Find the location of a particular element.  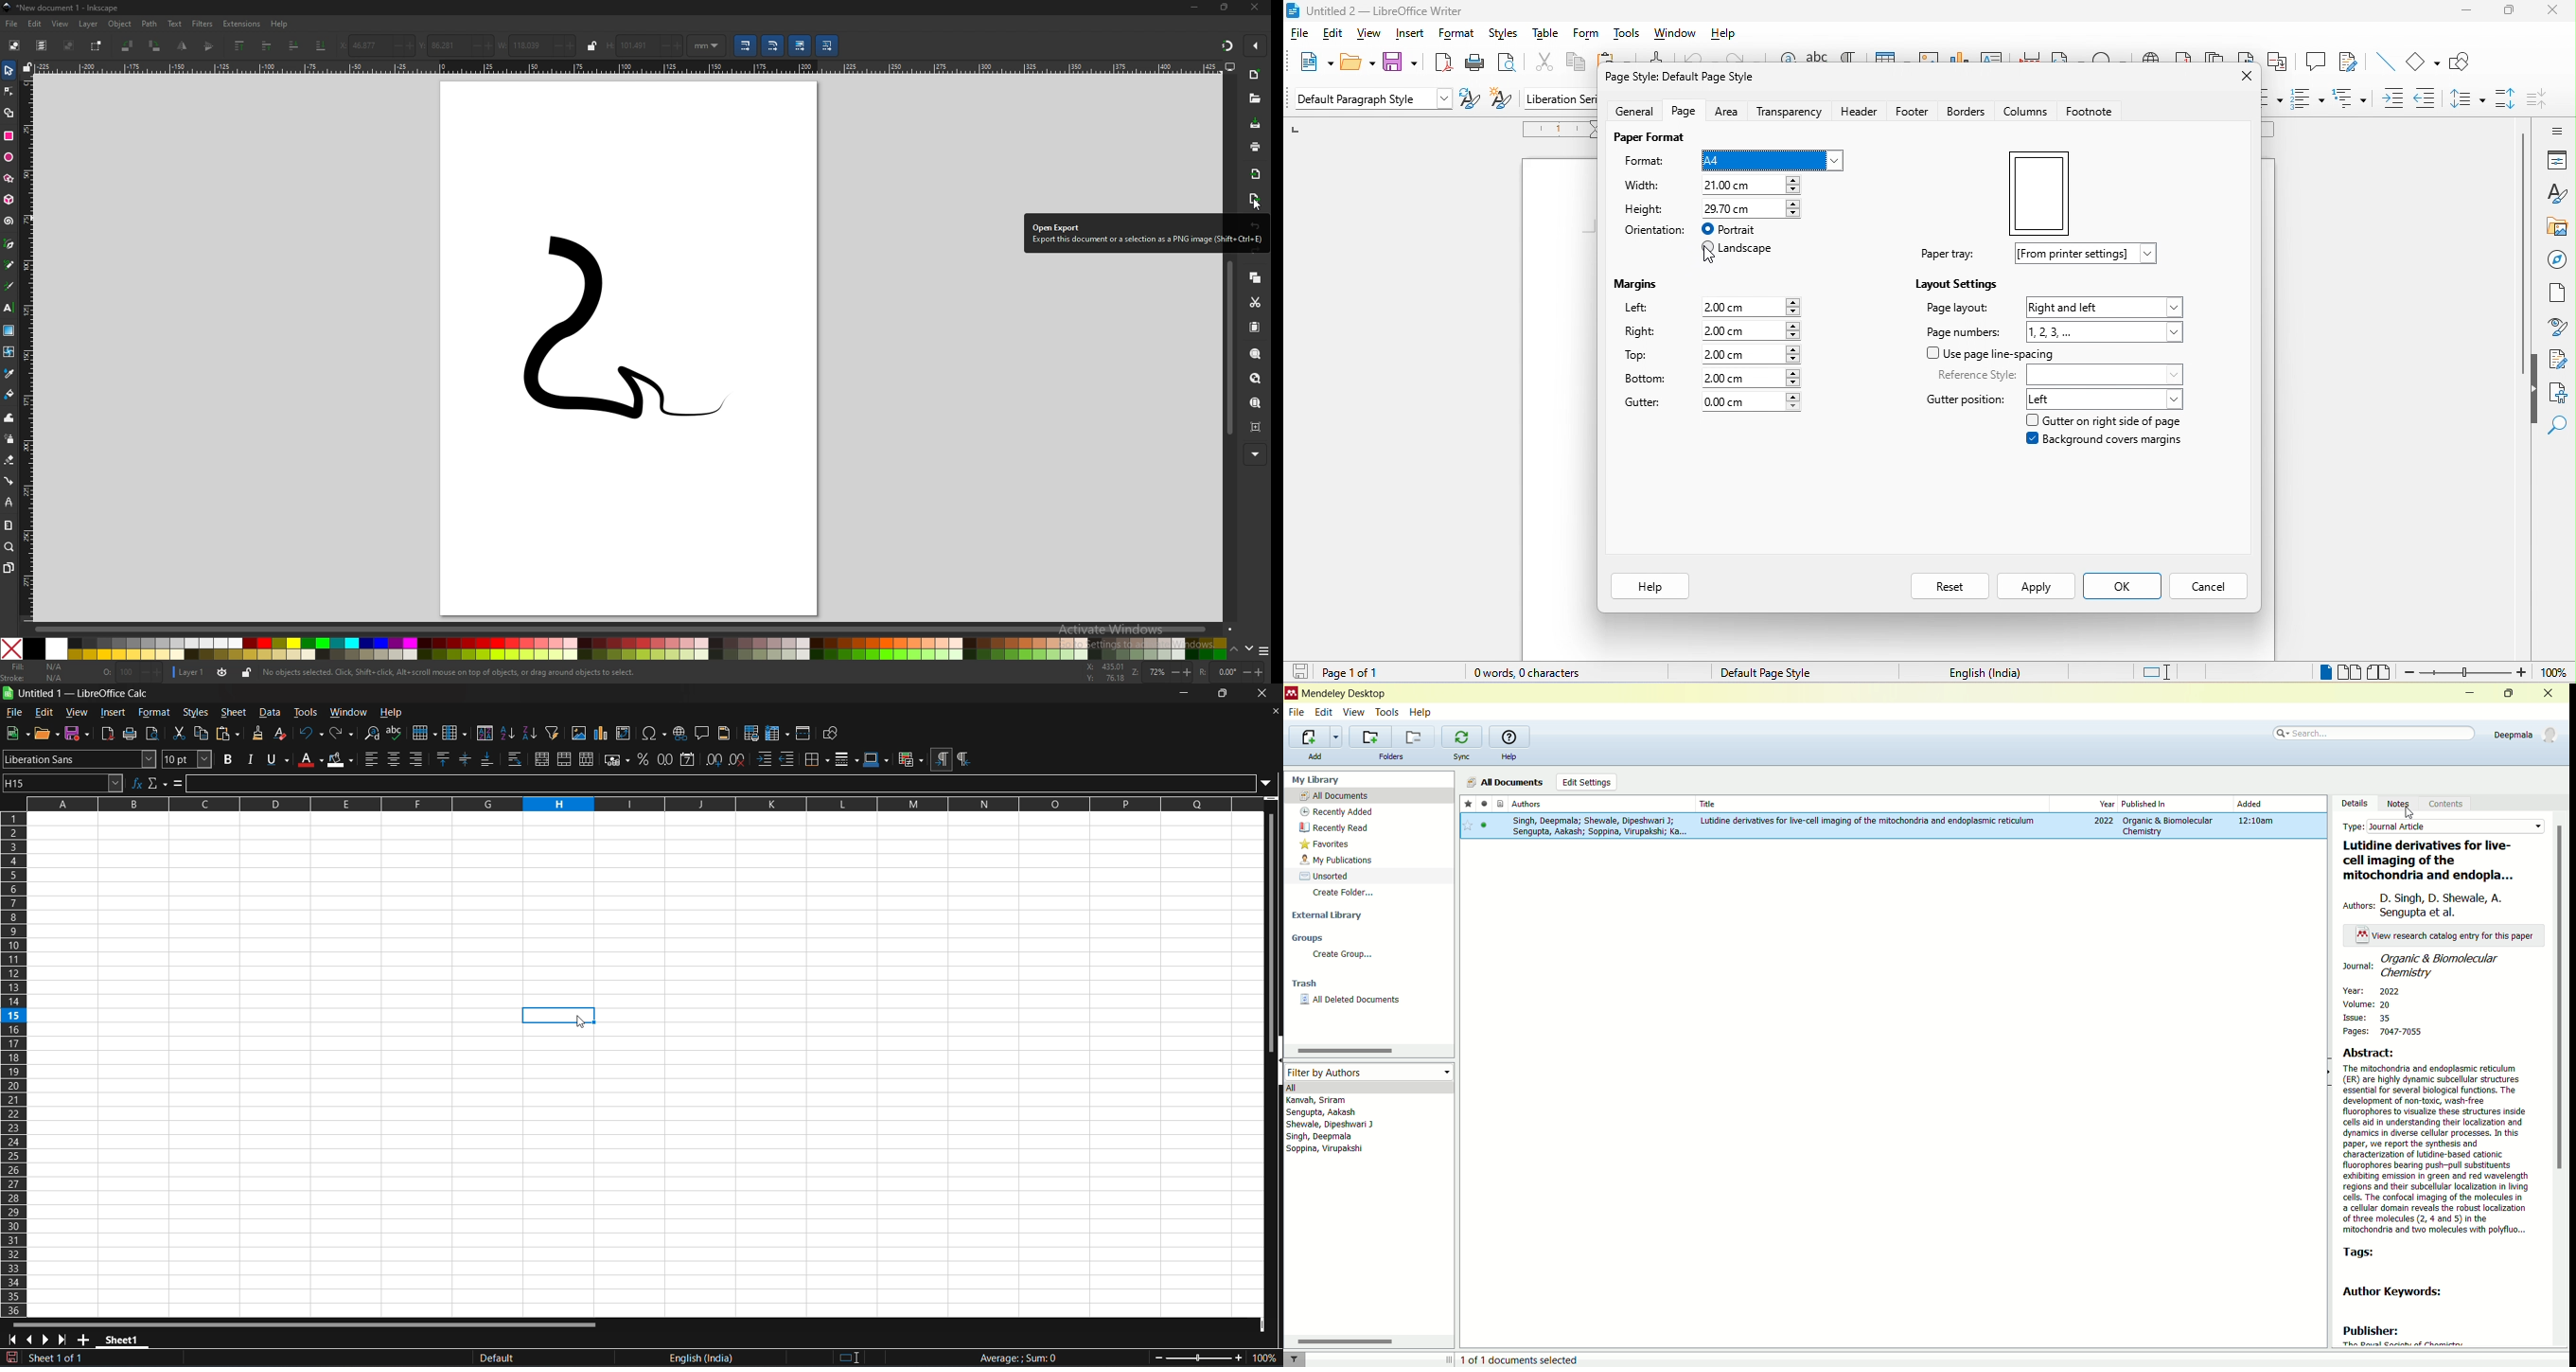

help is located at coordinates (1728, 34).